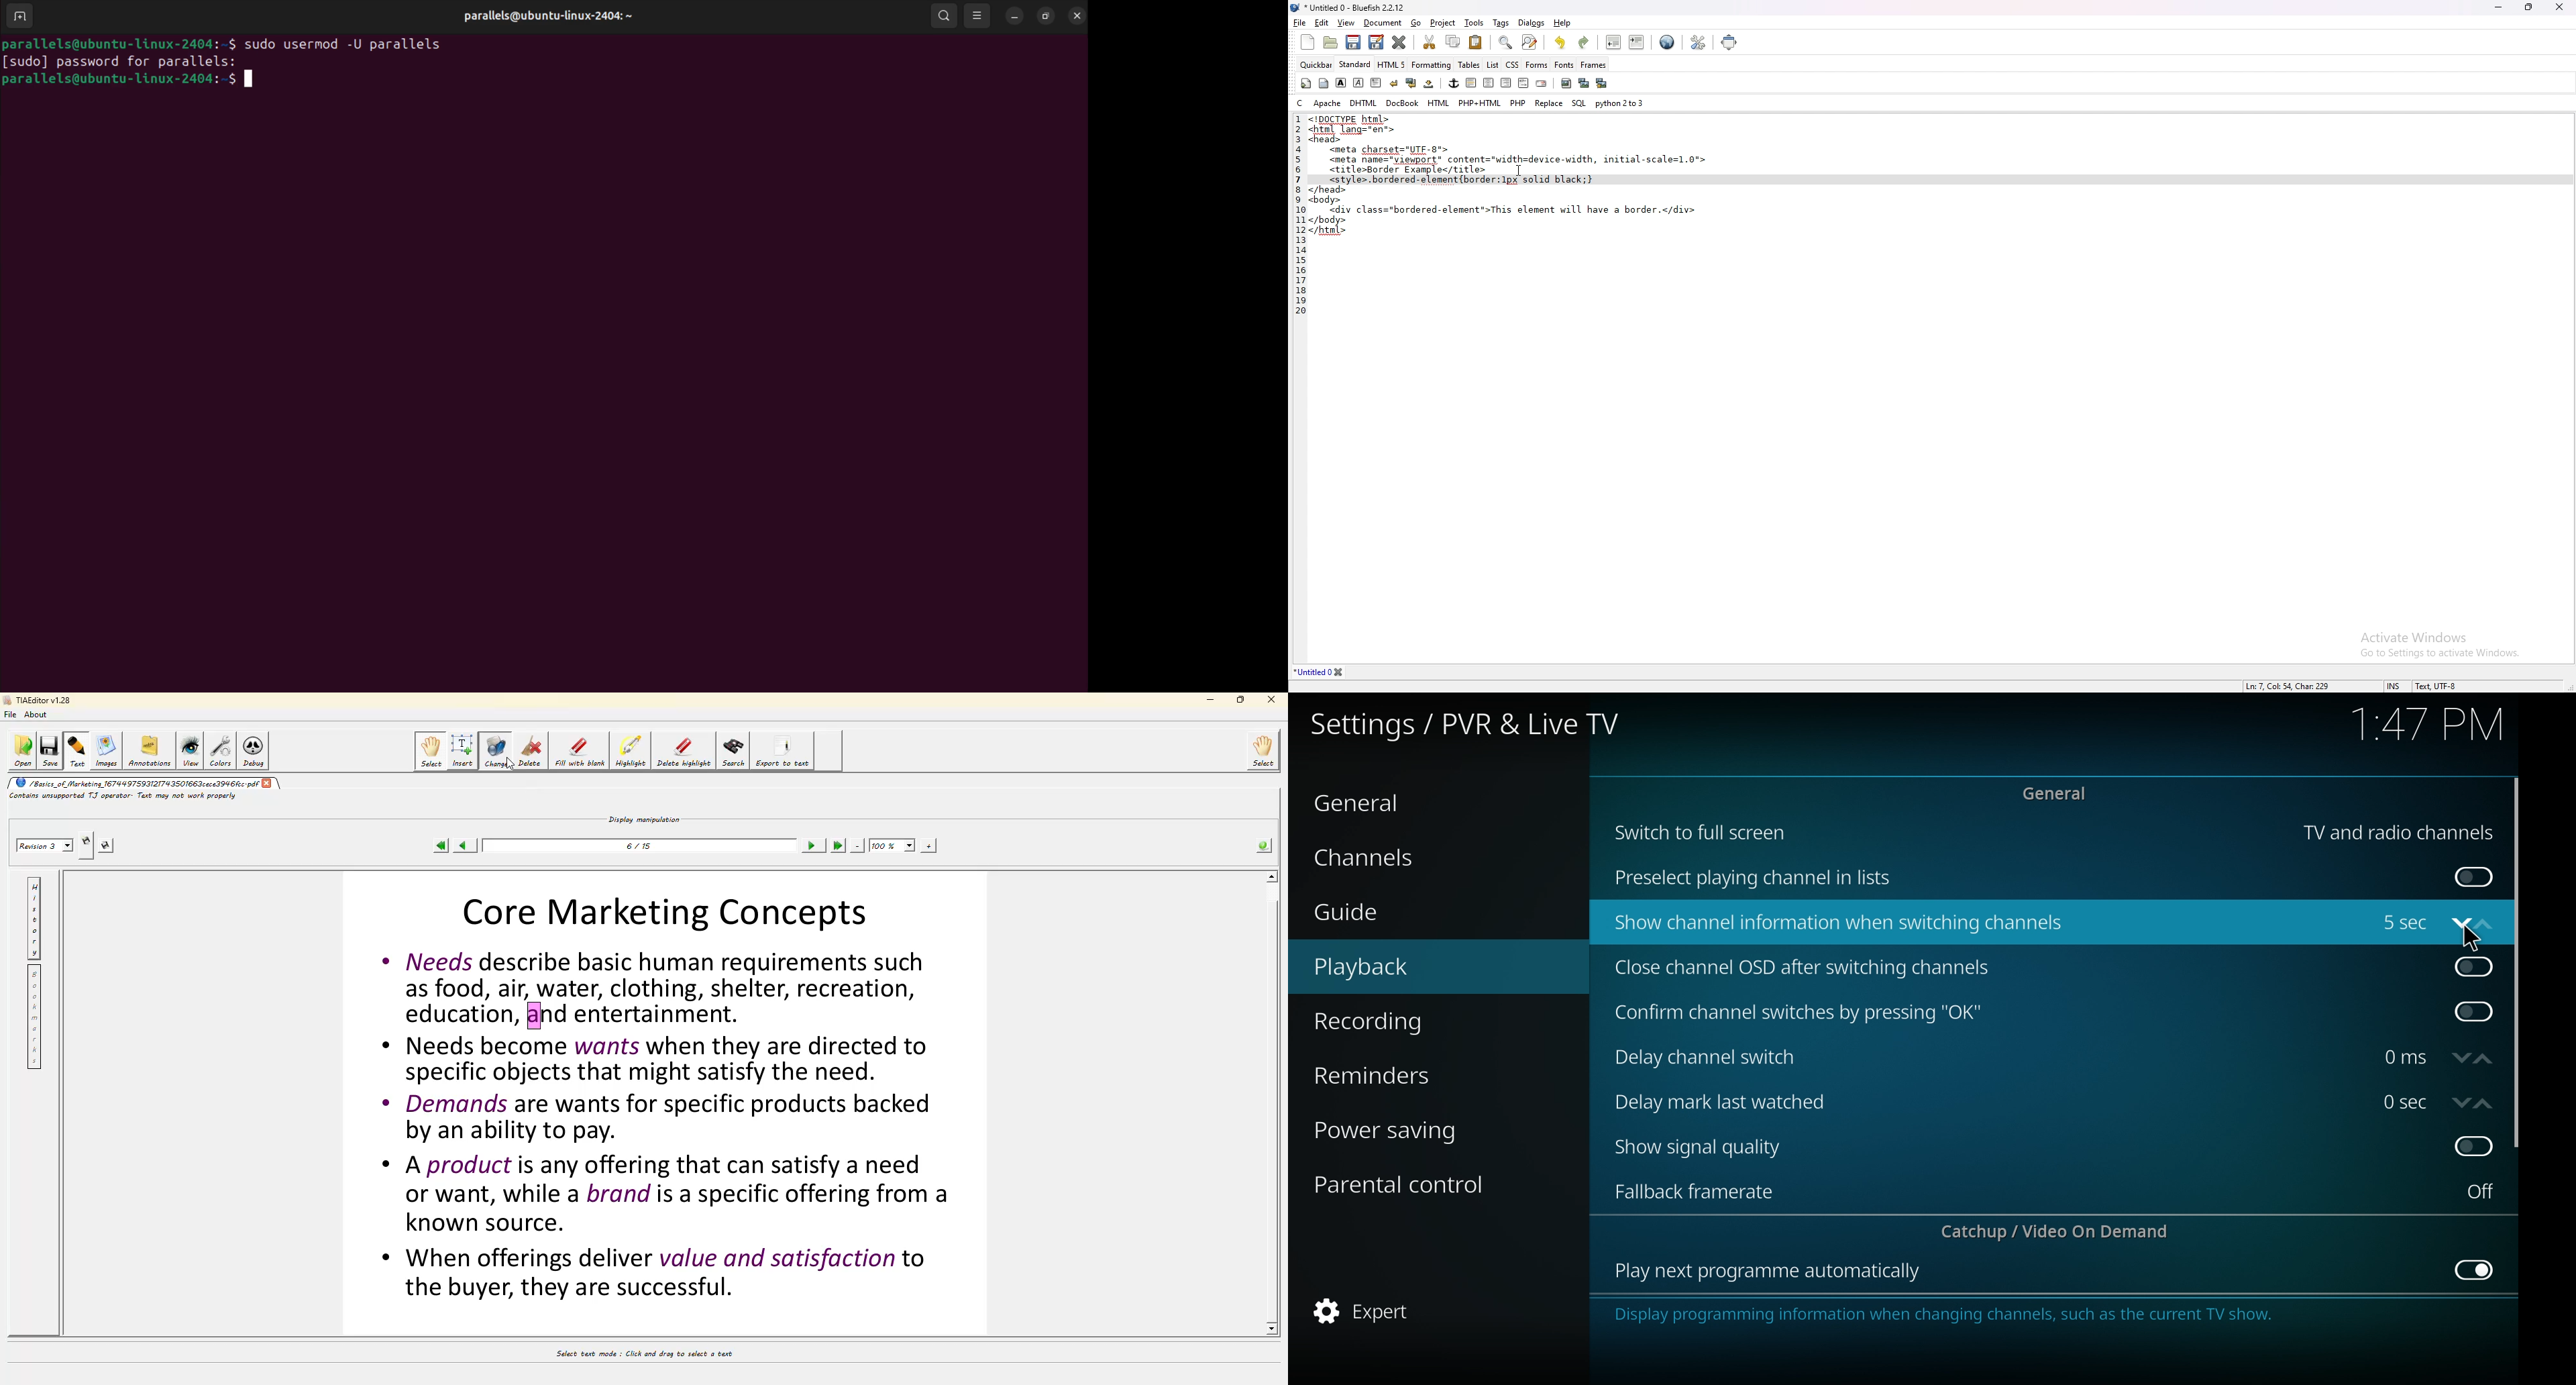  I want to click on close current file, so click(1399, 42).